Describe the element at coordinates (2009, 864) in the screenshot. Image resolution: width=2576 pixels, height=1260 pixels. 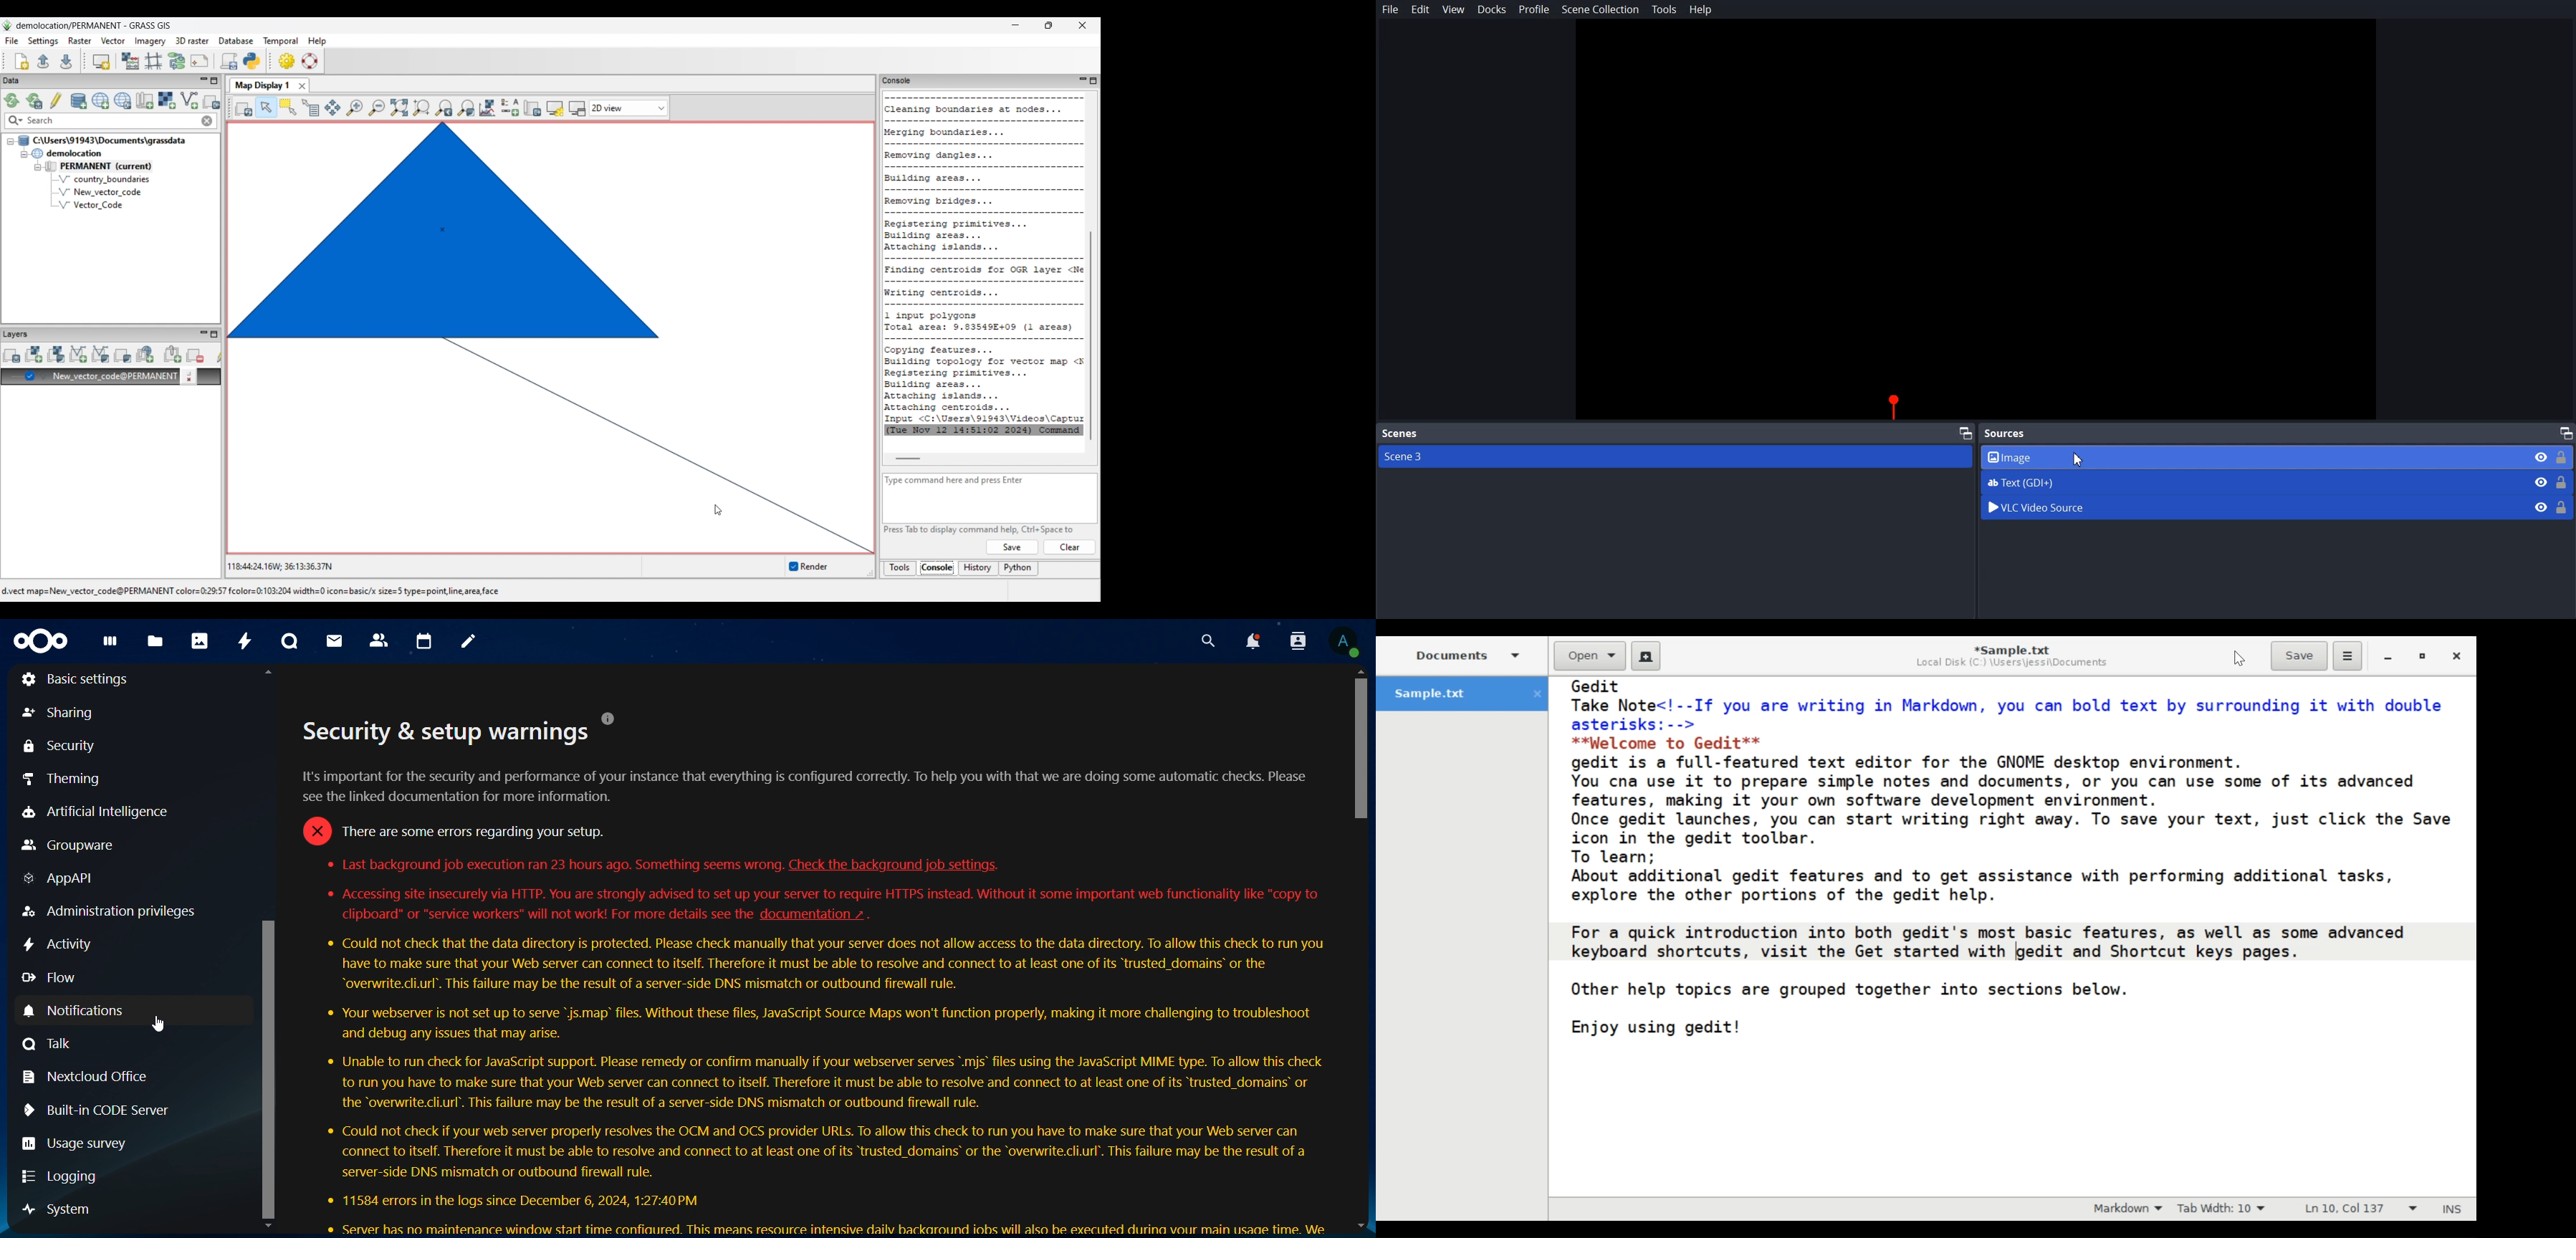
I see `Gedit

Take Note<!--If you are writing in Markdown, you can bold text by surrounding it with double
asterisks: -->

**Welcome to Gedit**

gedit is a full-featured text editor for the GNOME desktop environment.

You cna use it to prepare simple notes and documents, or you can use some of its advanced
features, making it your own software development environment.

Once gedit launches, you can start writing right away. To save your text, just click the Save
icon in the gedit toolbar.

To learn;

About additional gedit features and to get assistance with performing additional tasks,
explore the other portions of the gedit help.

For a quick introduction into both gedit's most basic features, as well as some advanced
keyboard shortcuts, visit the Get started with [gedit and Shortcut keys pages.

Other help topics are grouped together into sections below.

Enjoy using gedit!` at that location.